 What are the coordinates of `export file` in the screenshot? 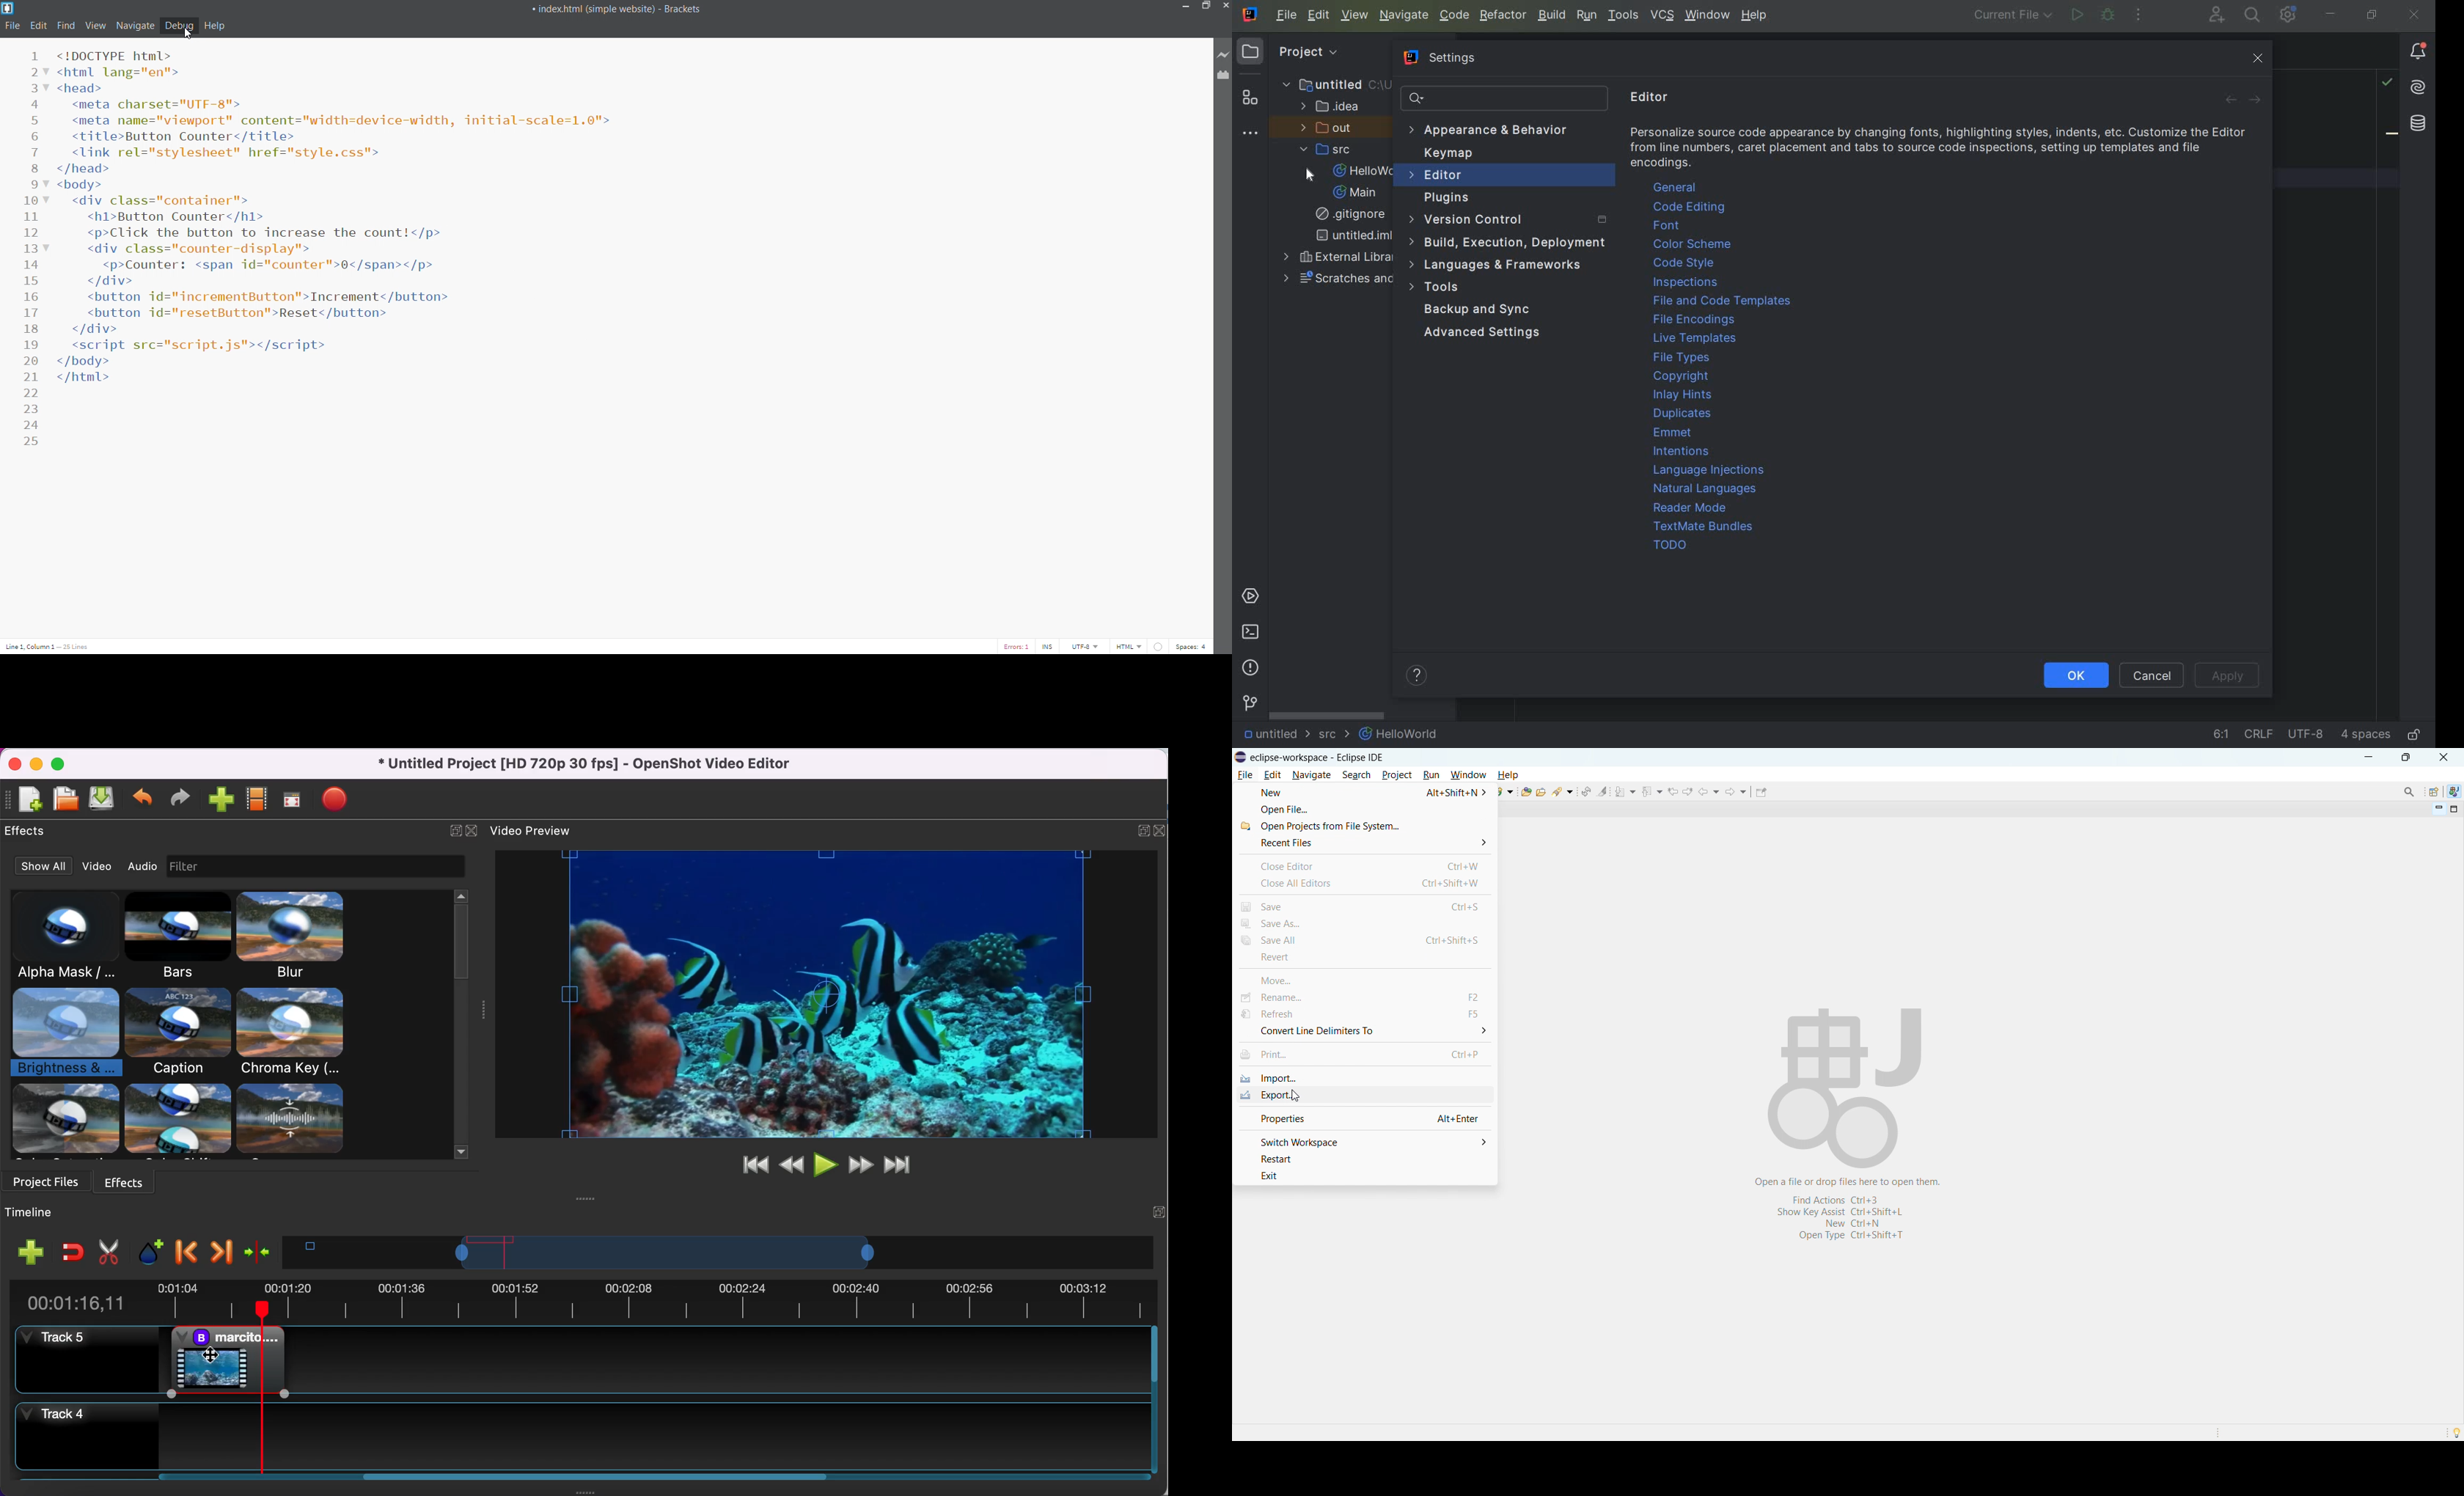 It's located at (338, 801).